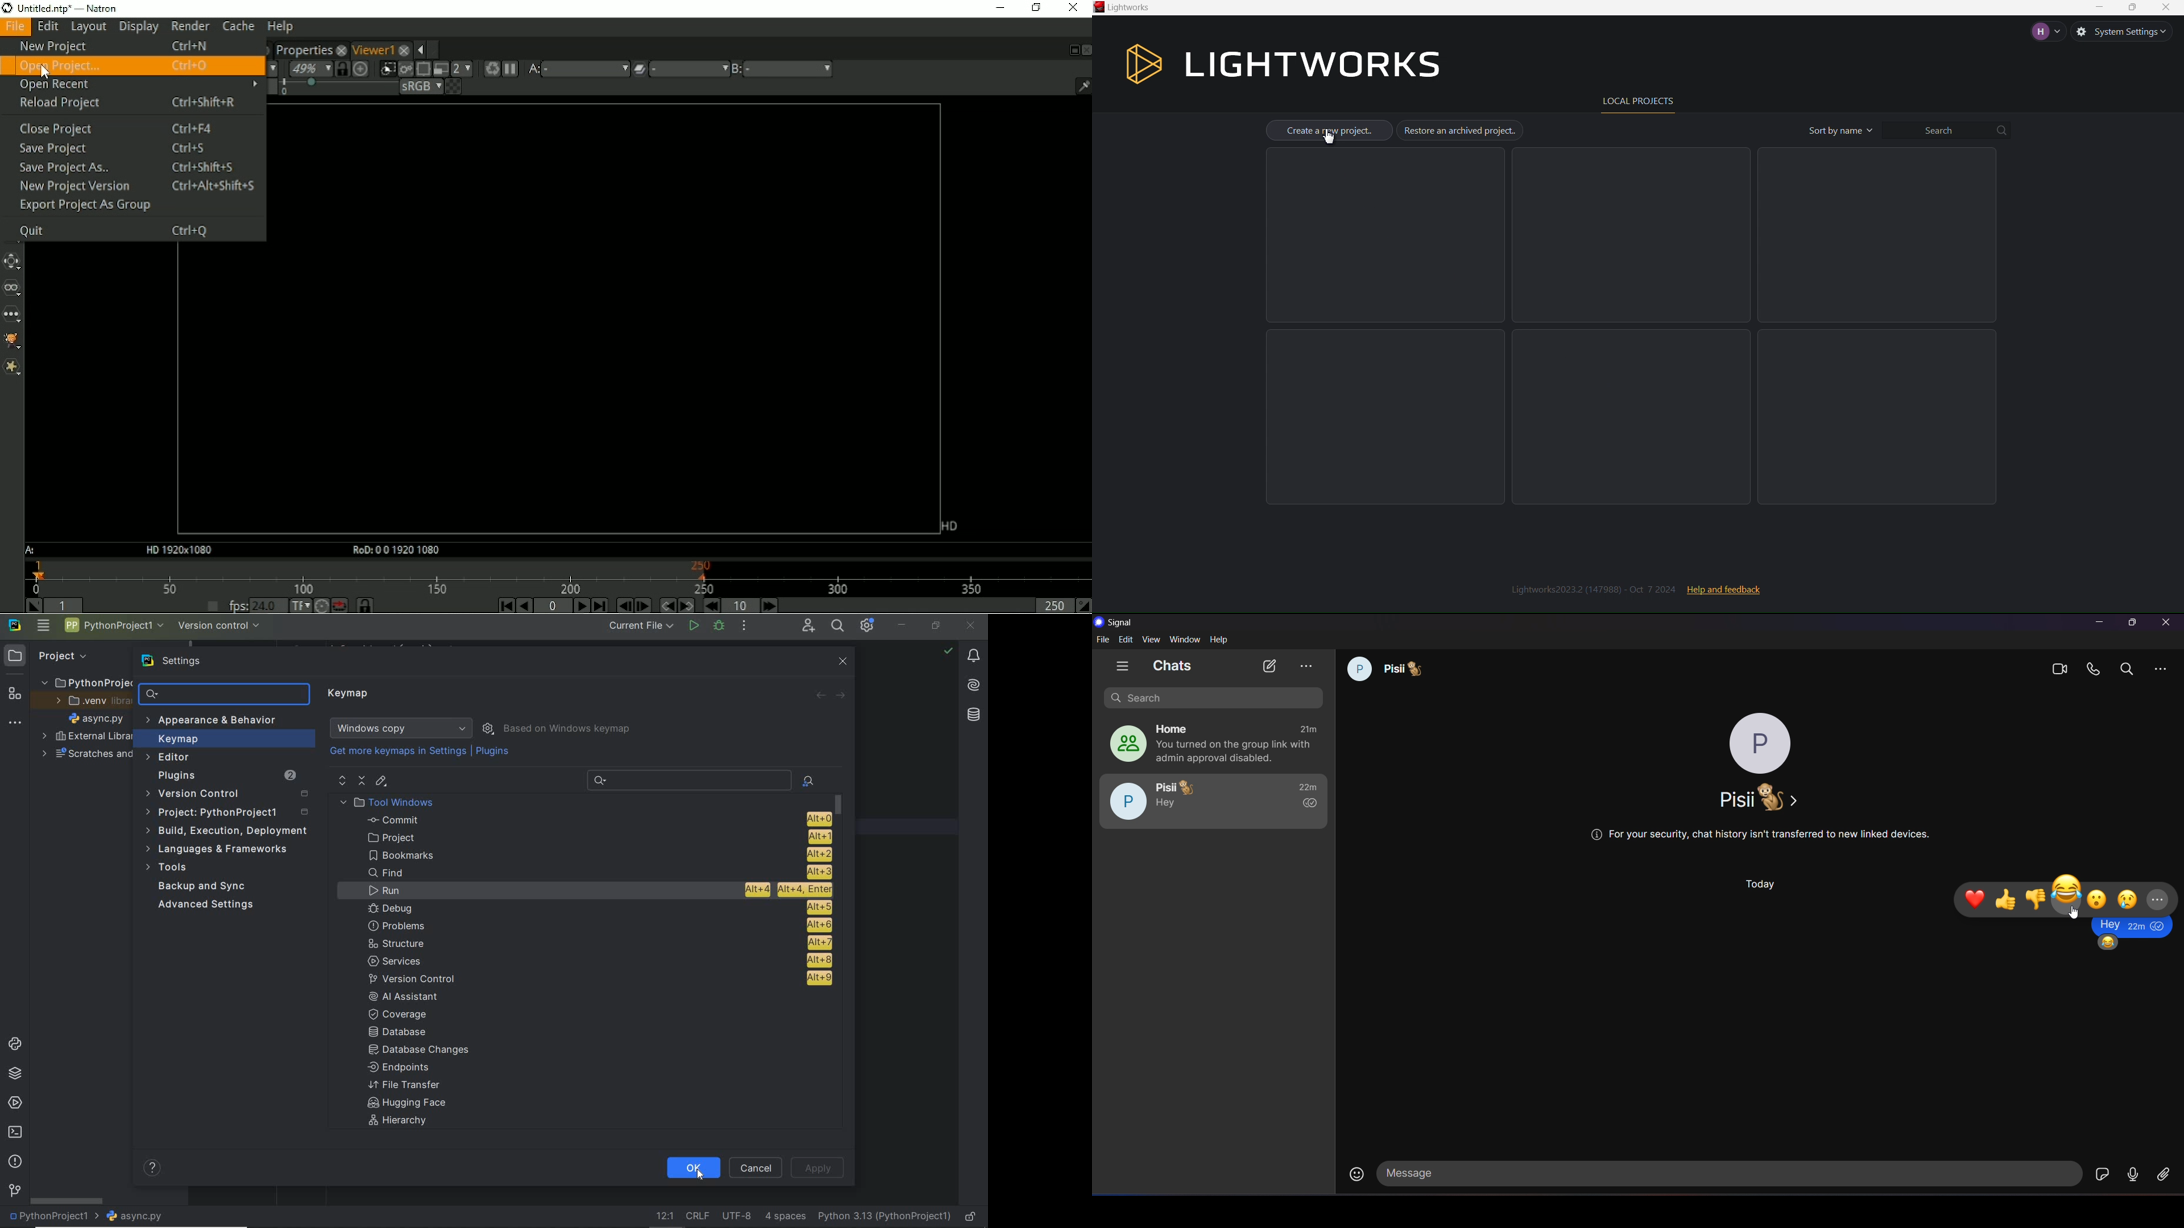 This screenshot has width=2184, height=1232. What do you see at coordinates (393, 551) in the screenshot?
I see `RoD` at bounding box center [393, 551].